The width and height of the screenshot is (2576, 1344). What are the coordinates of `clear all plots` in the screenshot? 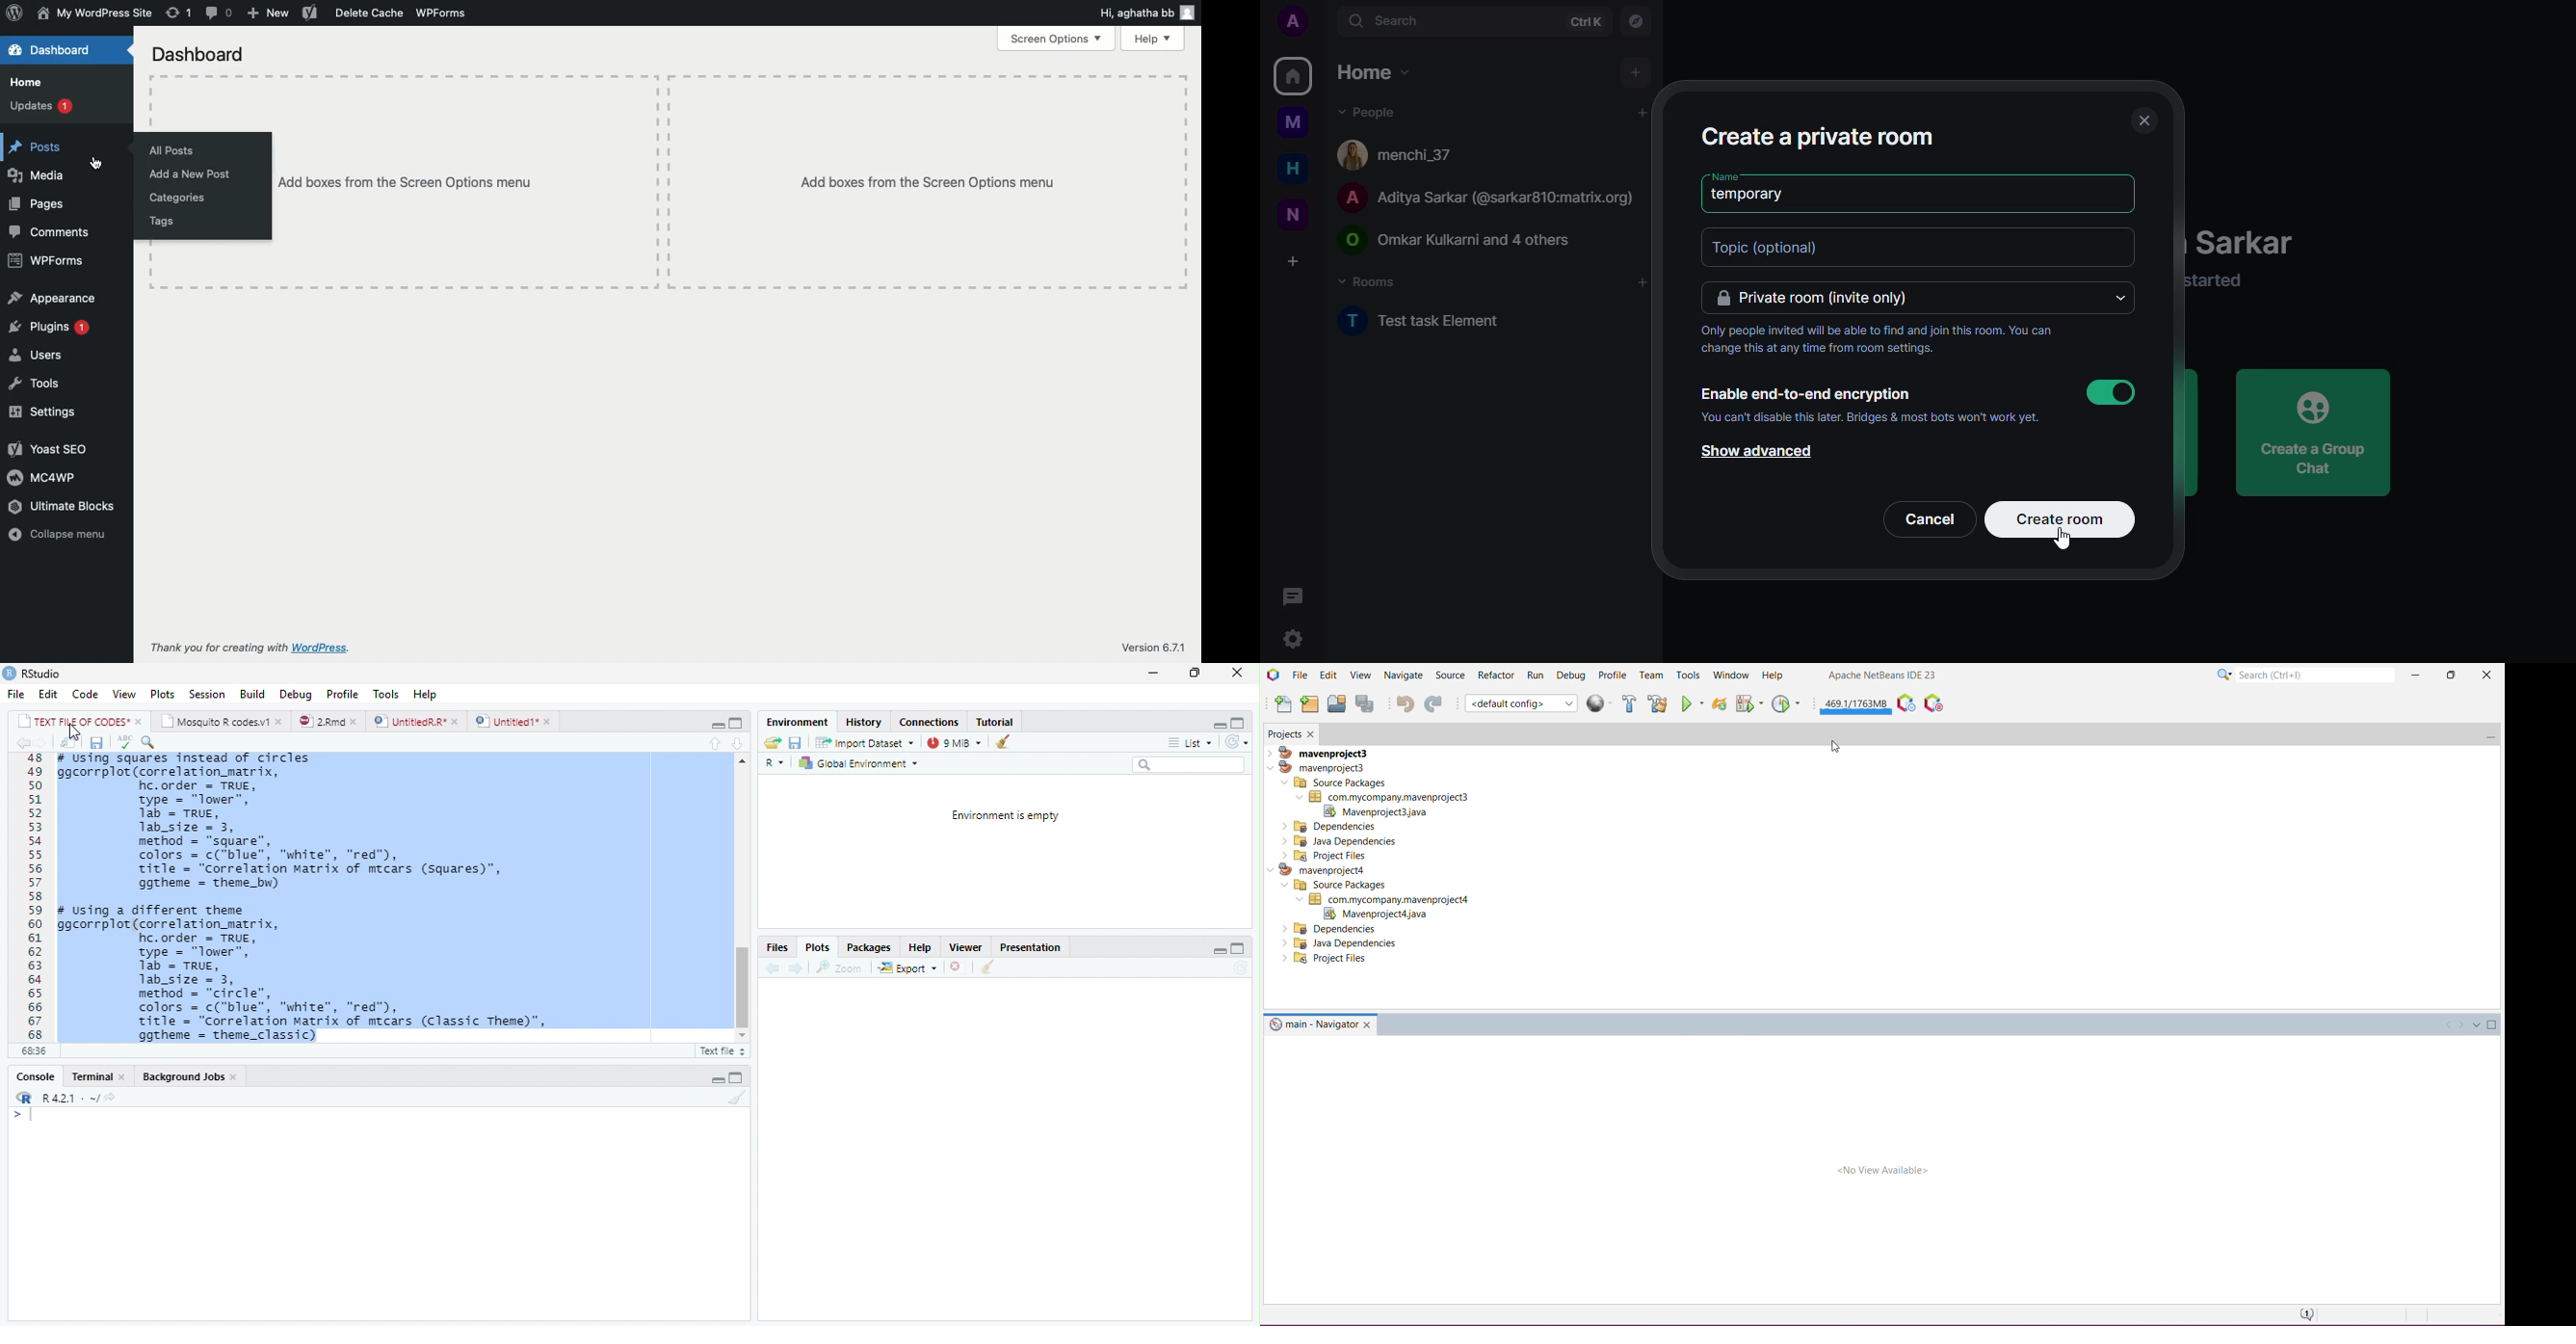 It's located at (987, 968).